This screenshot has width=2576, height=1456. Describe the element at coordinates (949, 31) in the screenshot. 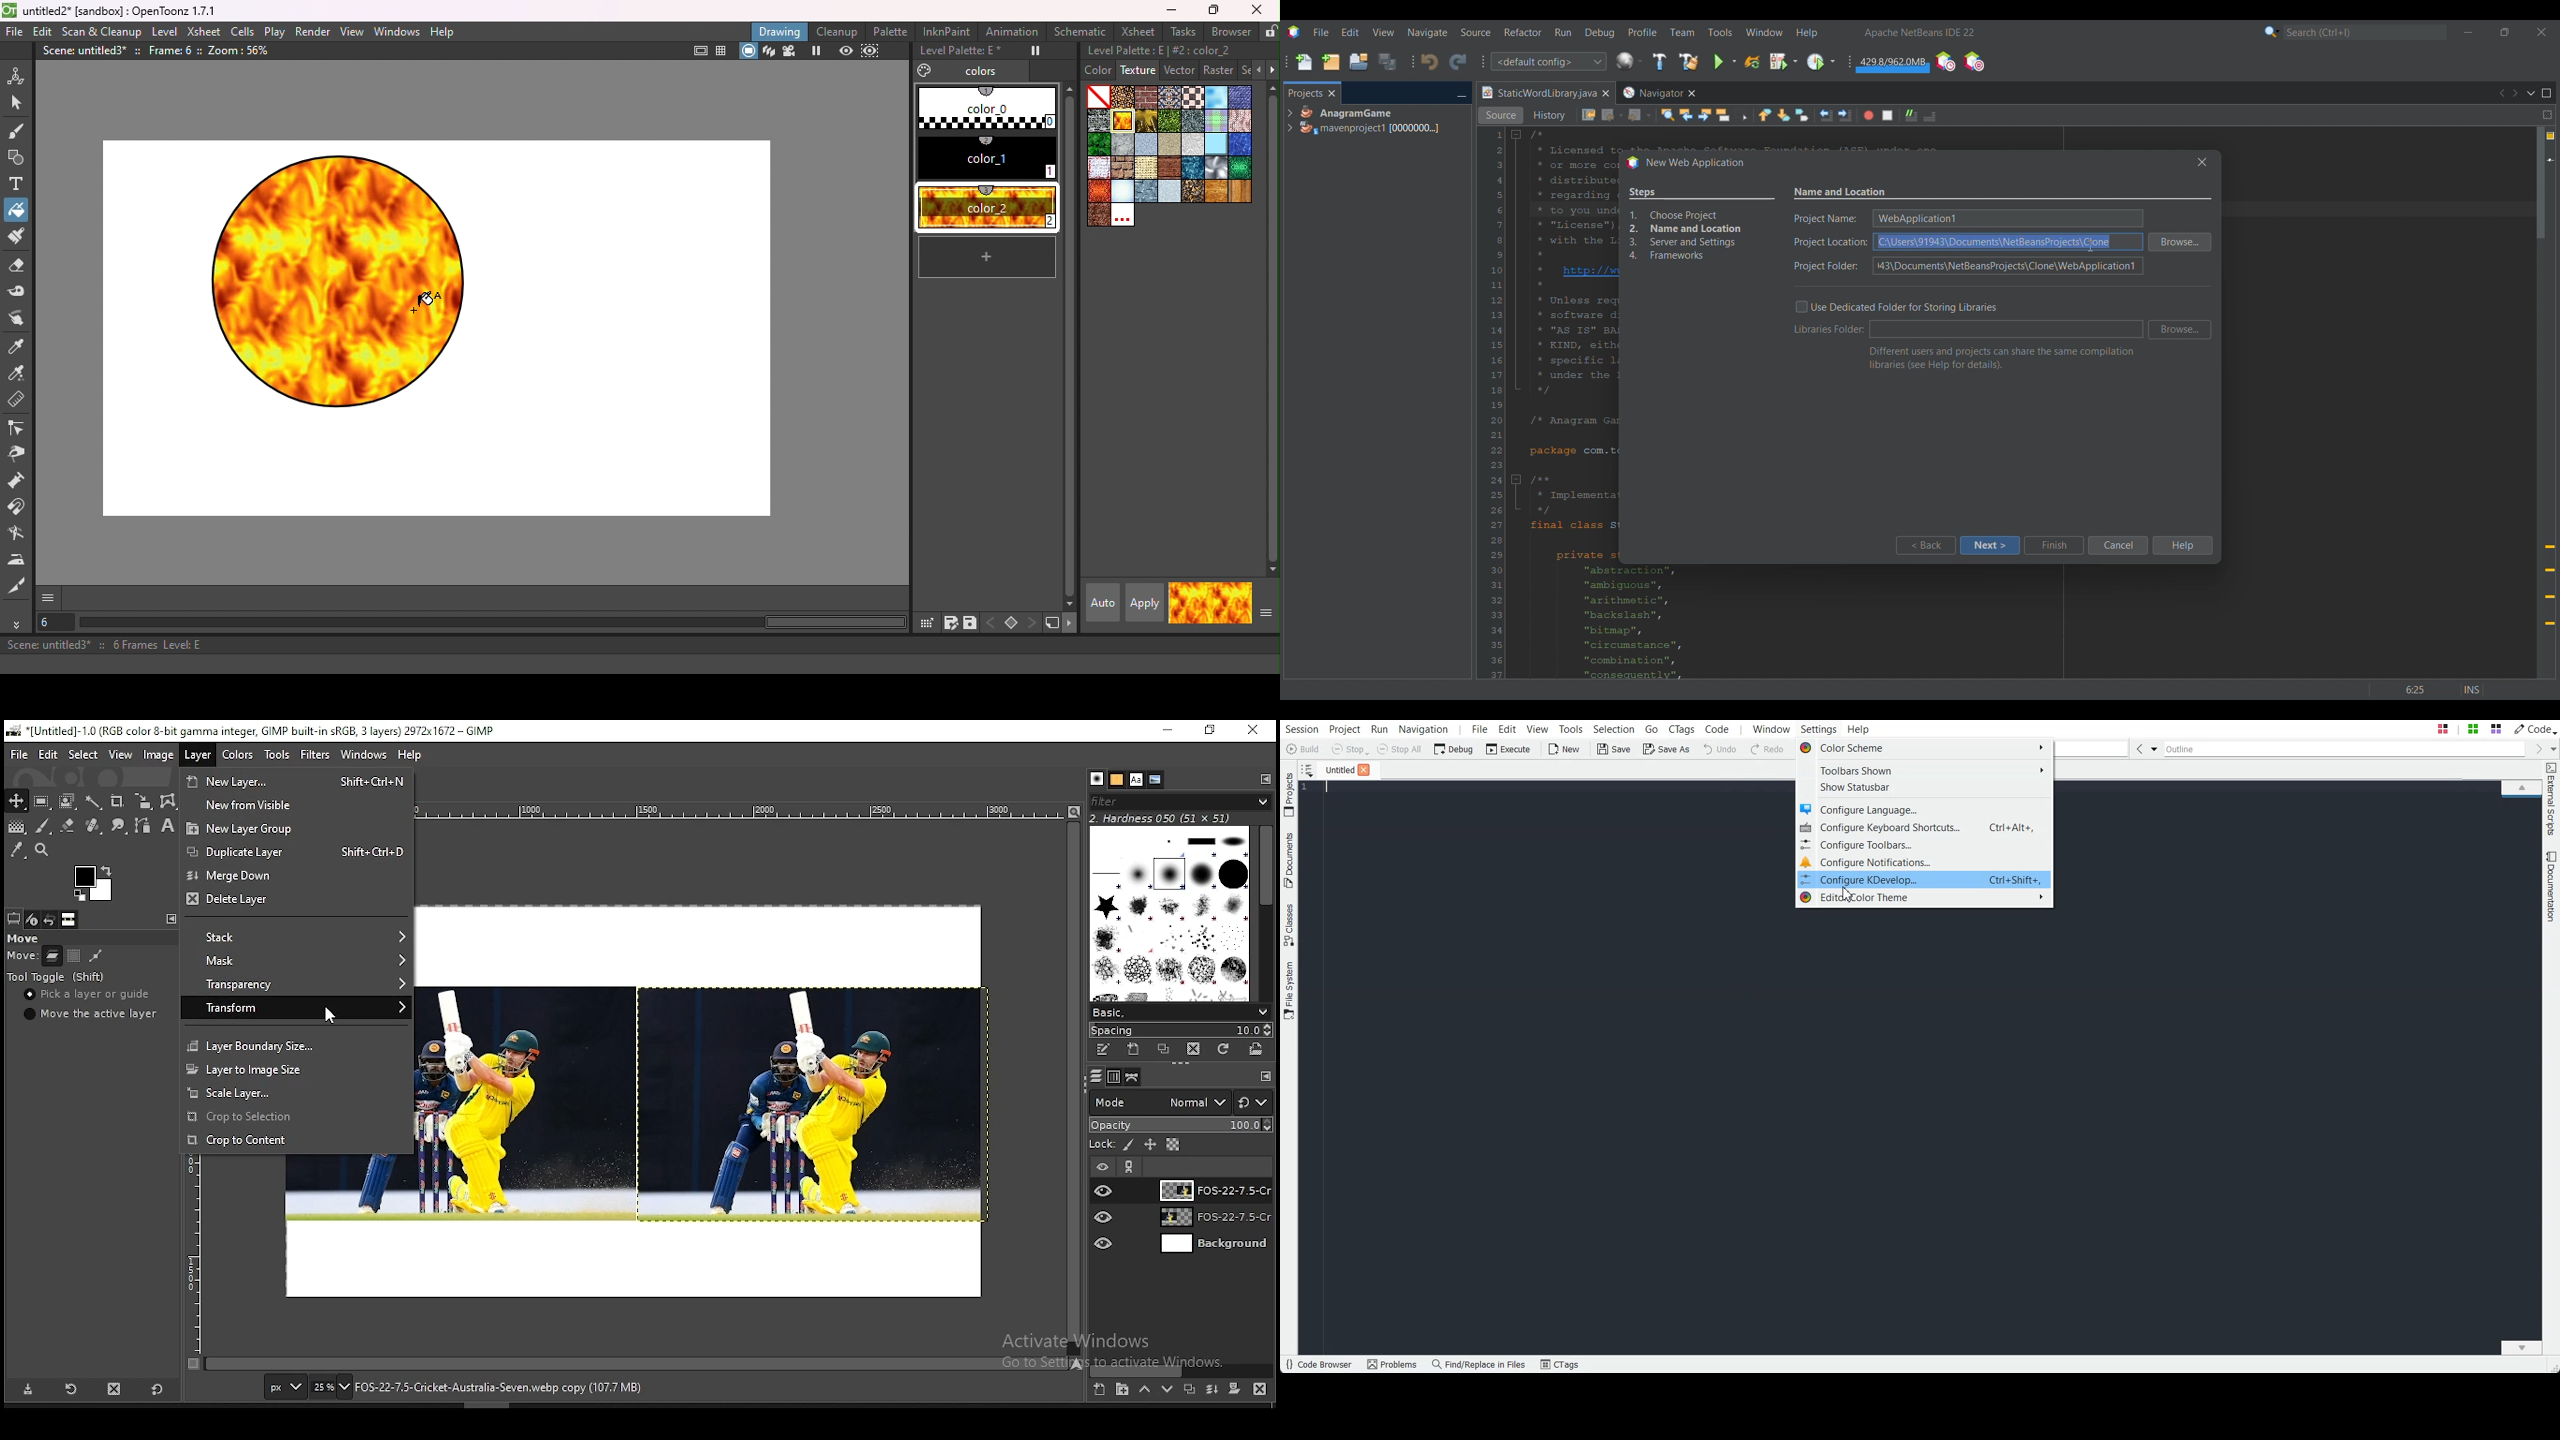

I see `InknPaint` at that location.